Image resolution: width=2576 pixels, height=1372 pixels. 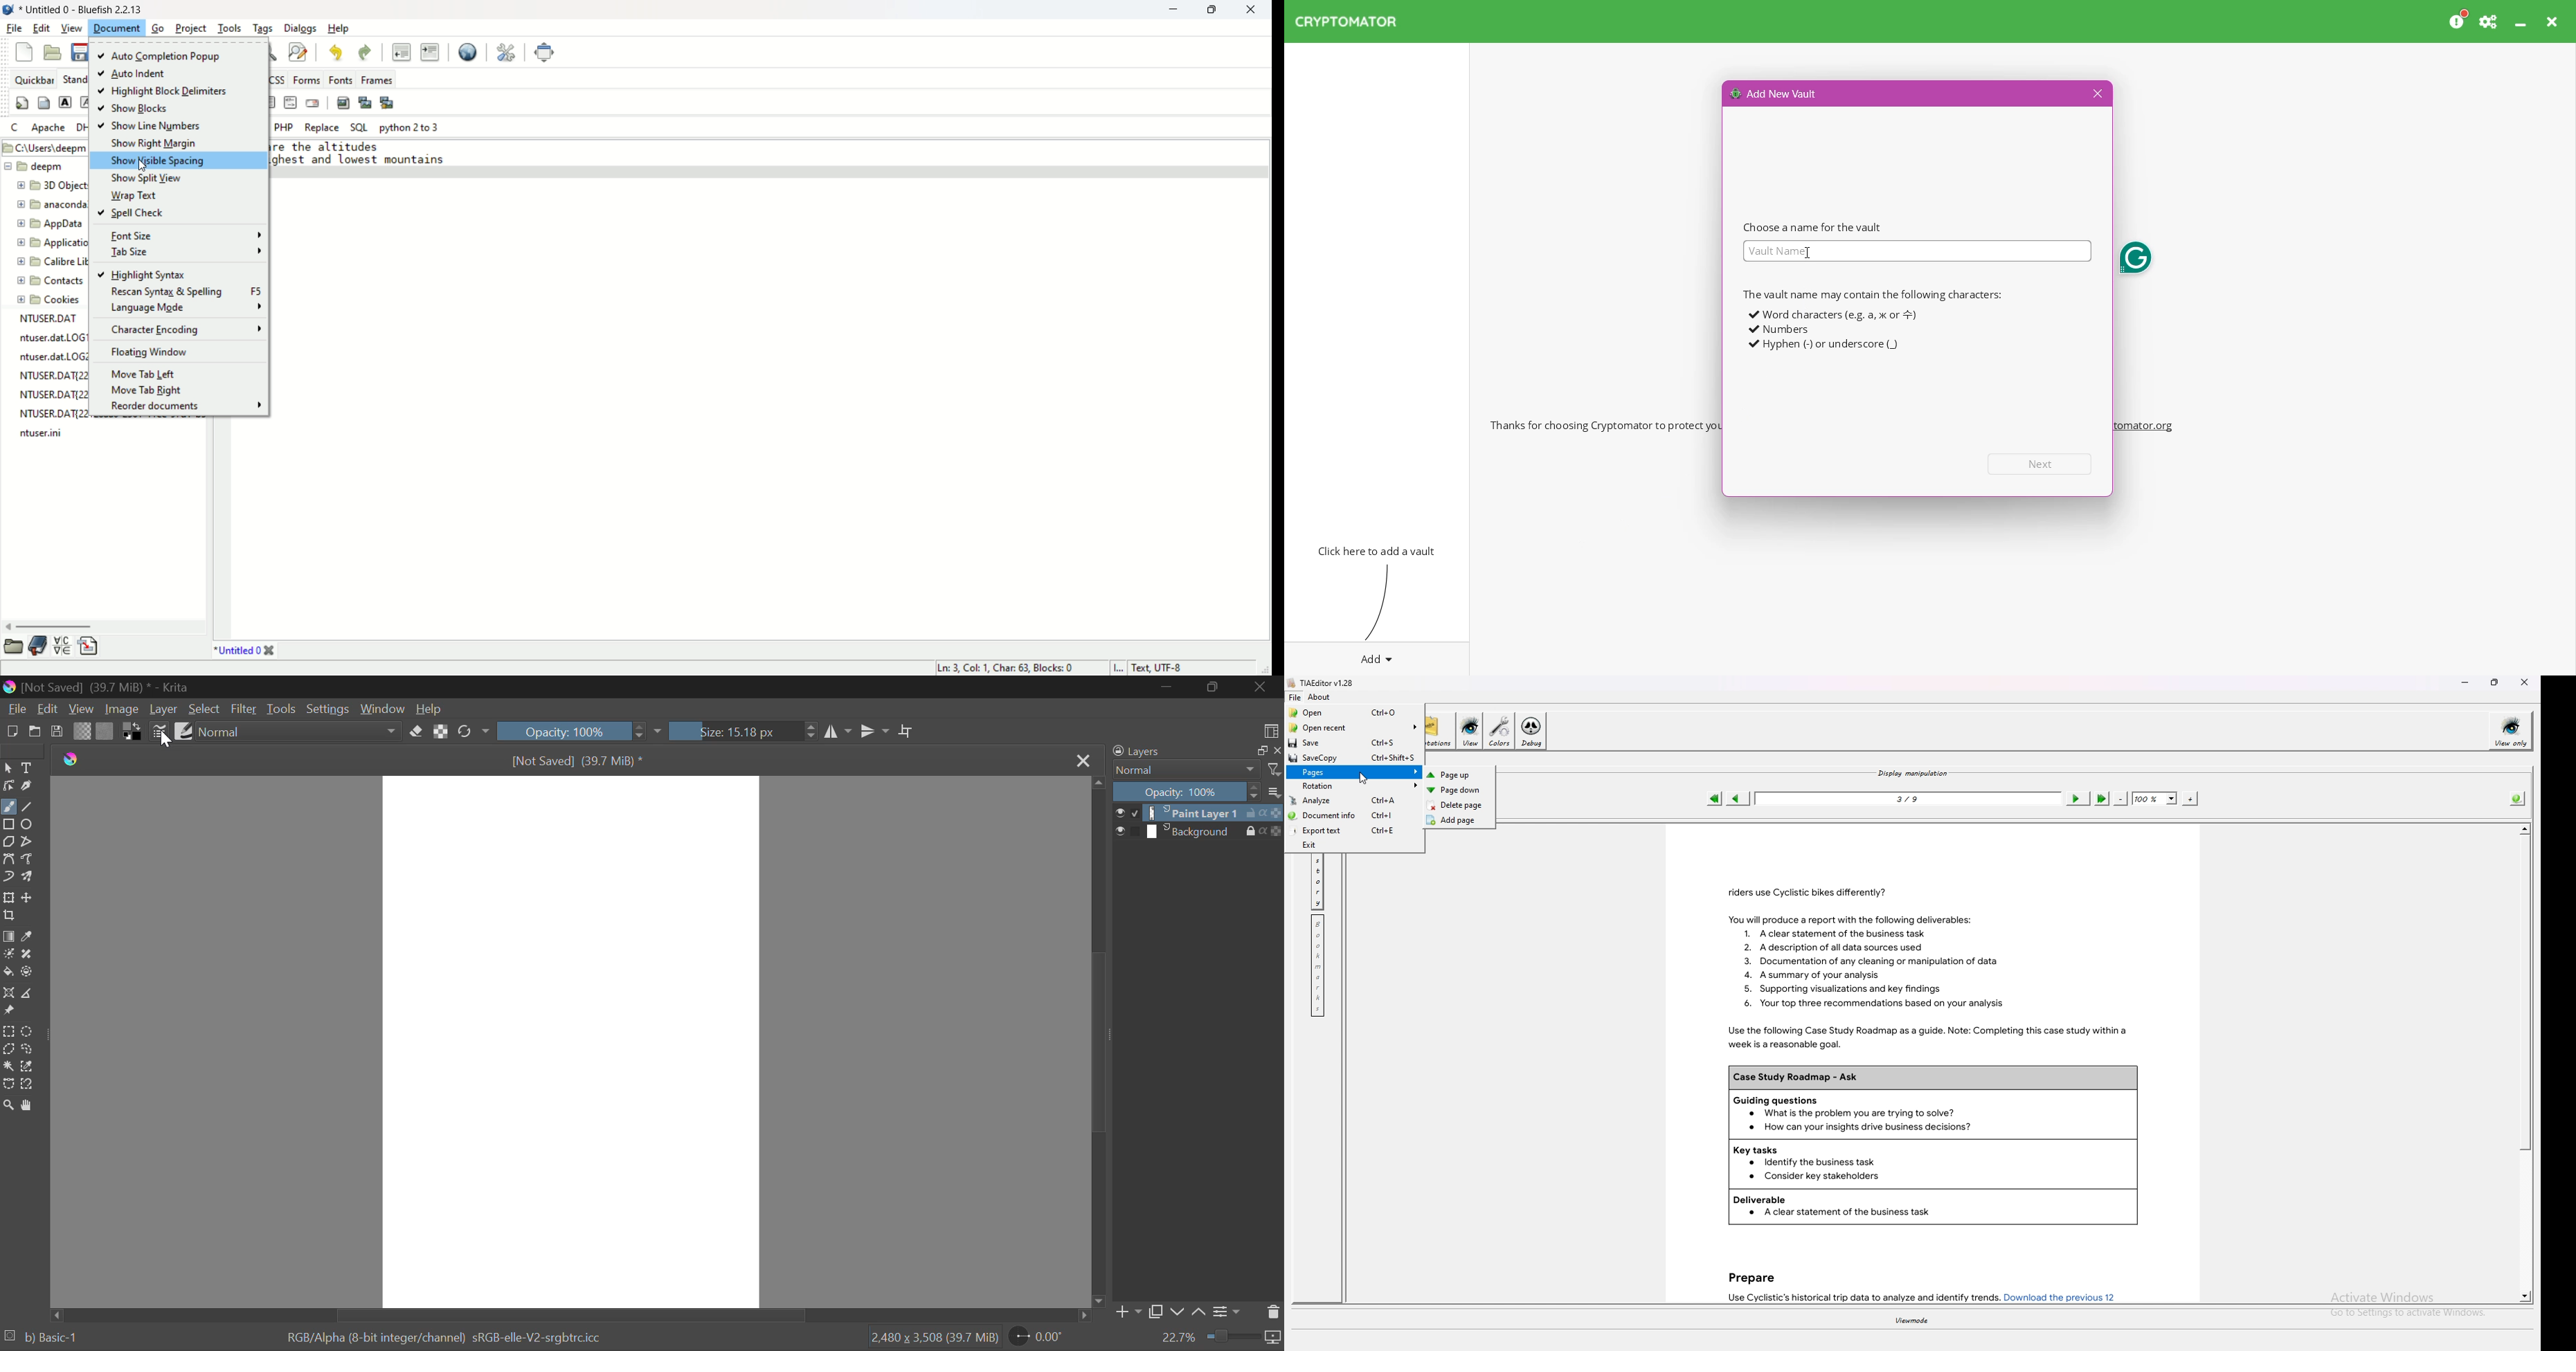 I want to click on python 2 to 3, so click(x=409, y=128).